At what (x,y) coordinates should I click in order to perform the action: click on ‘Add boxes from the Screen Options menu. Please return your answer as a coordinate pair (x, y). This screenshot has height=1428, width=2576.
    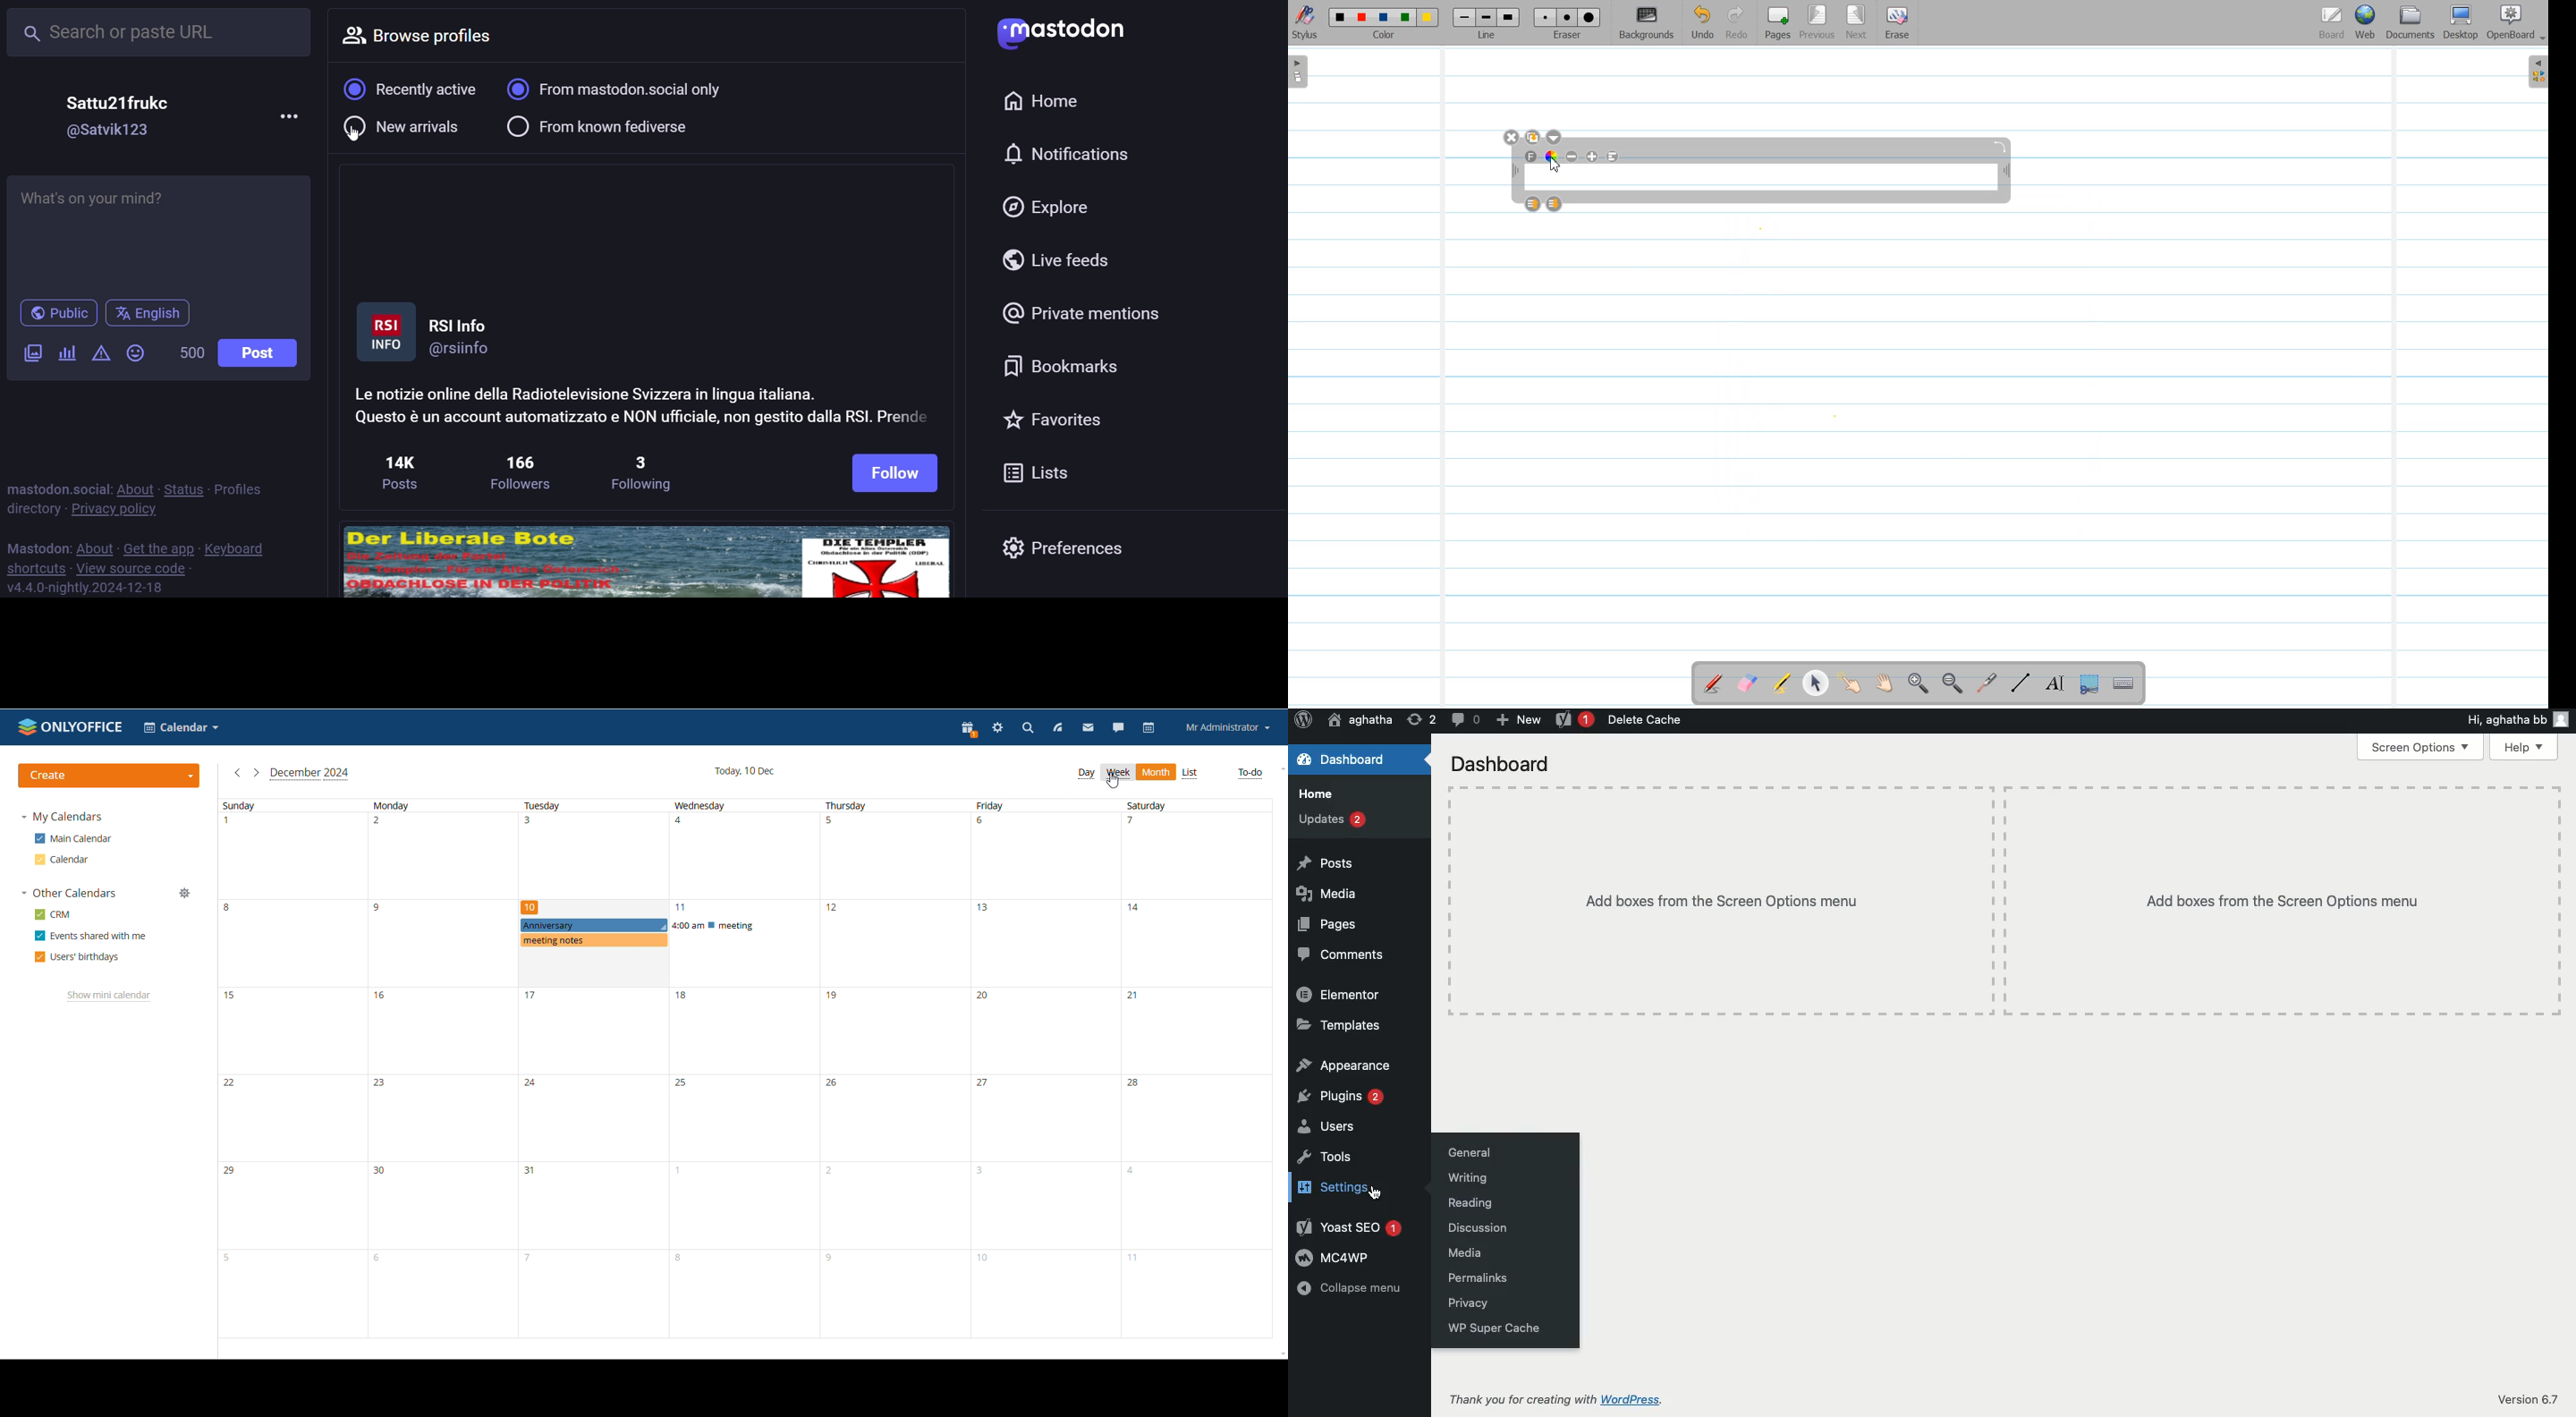
    Looking at the image, I should click on (1718, 902).